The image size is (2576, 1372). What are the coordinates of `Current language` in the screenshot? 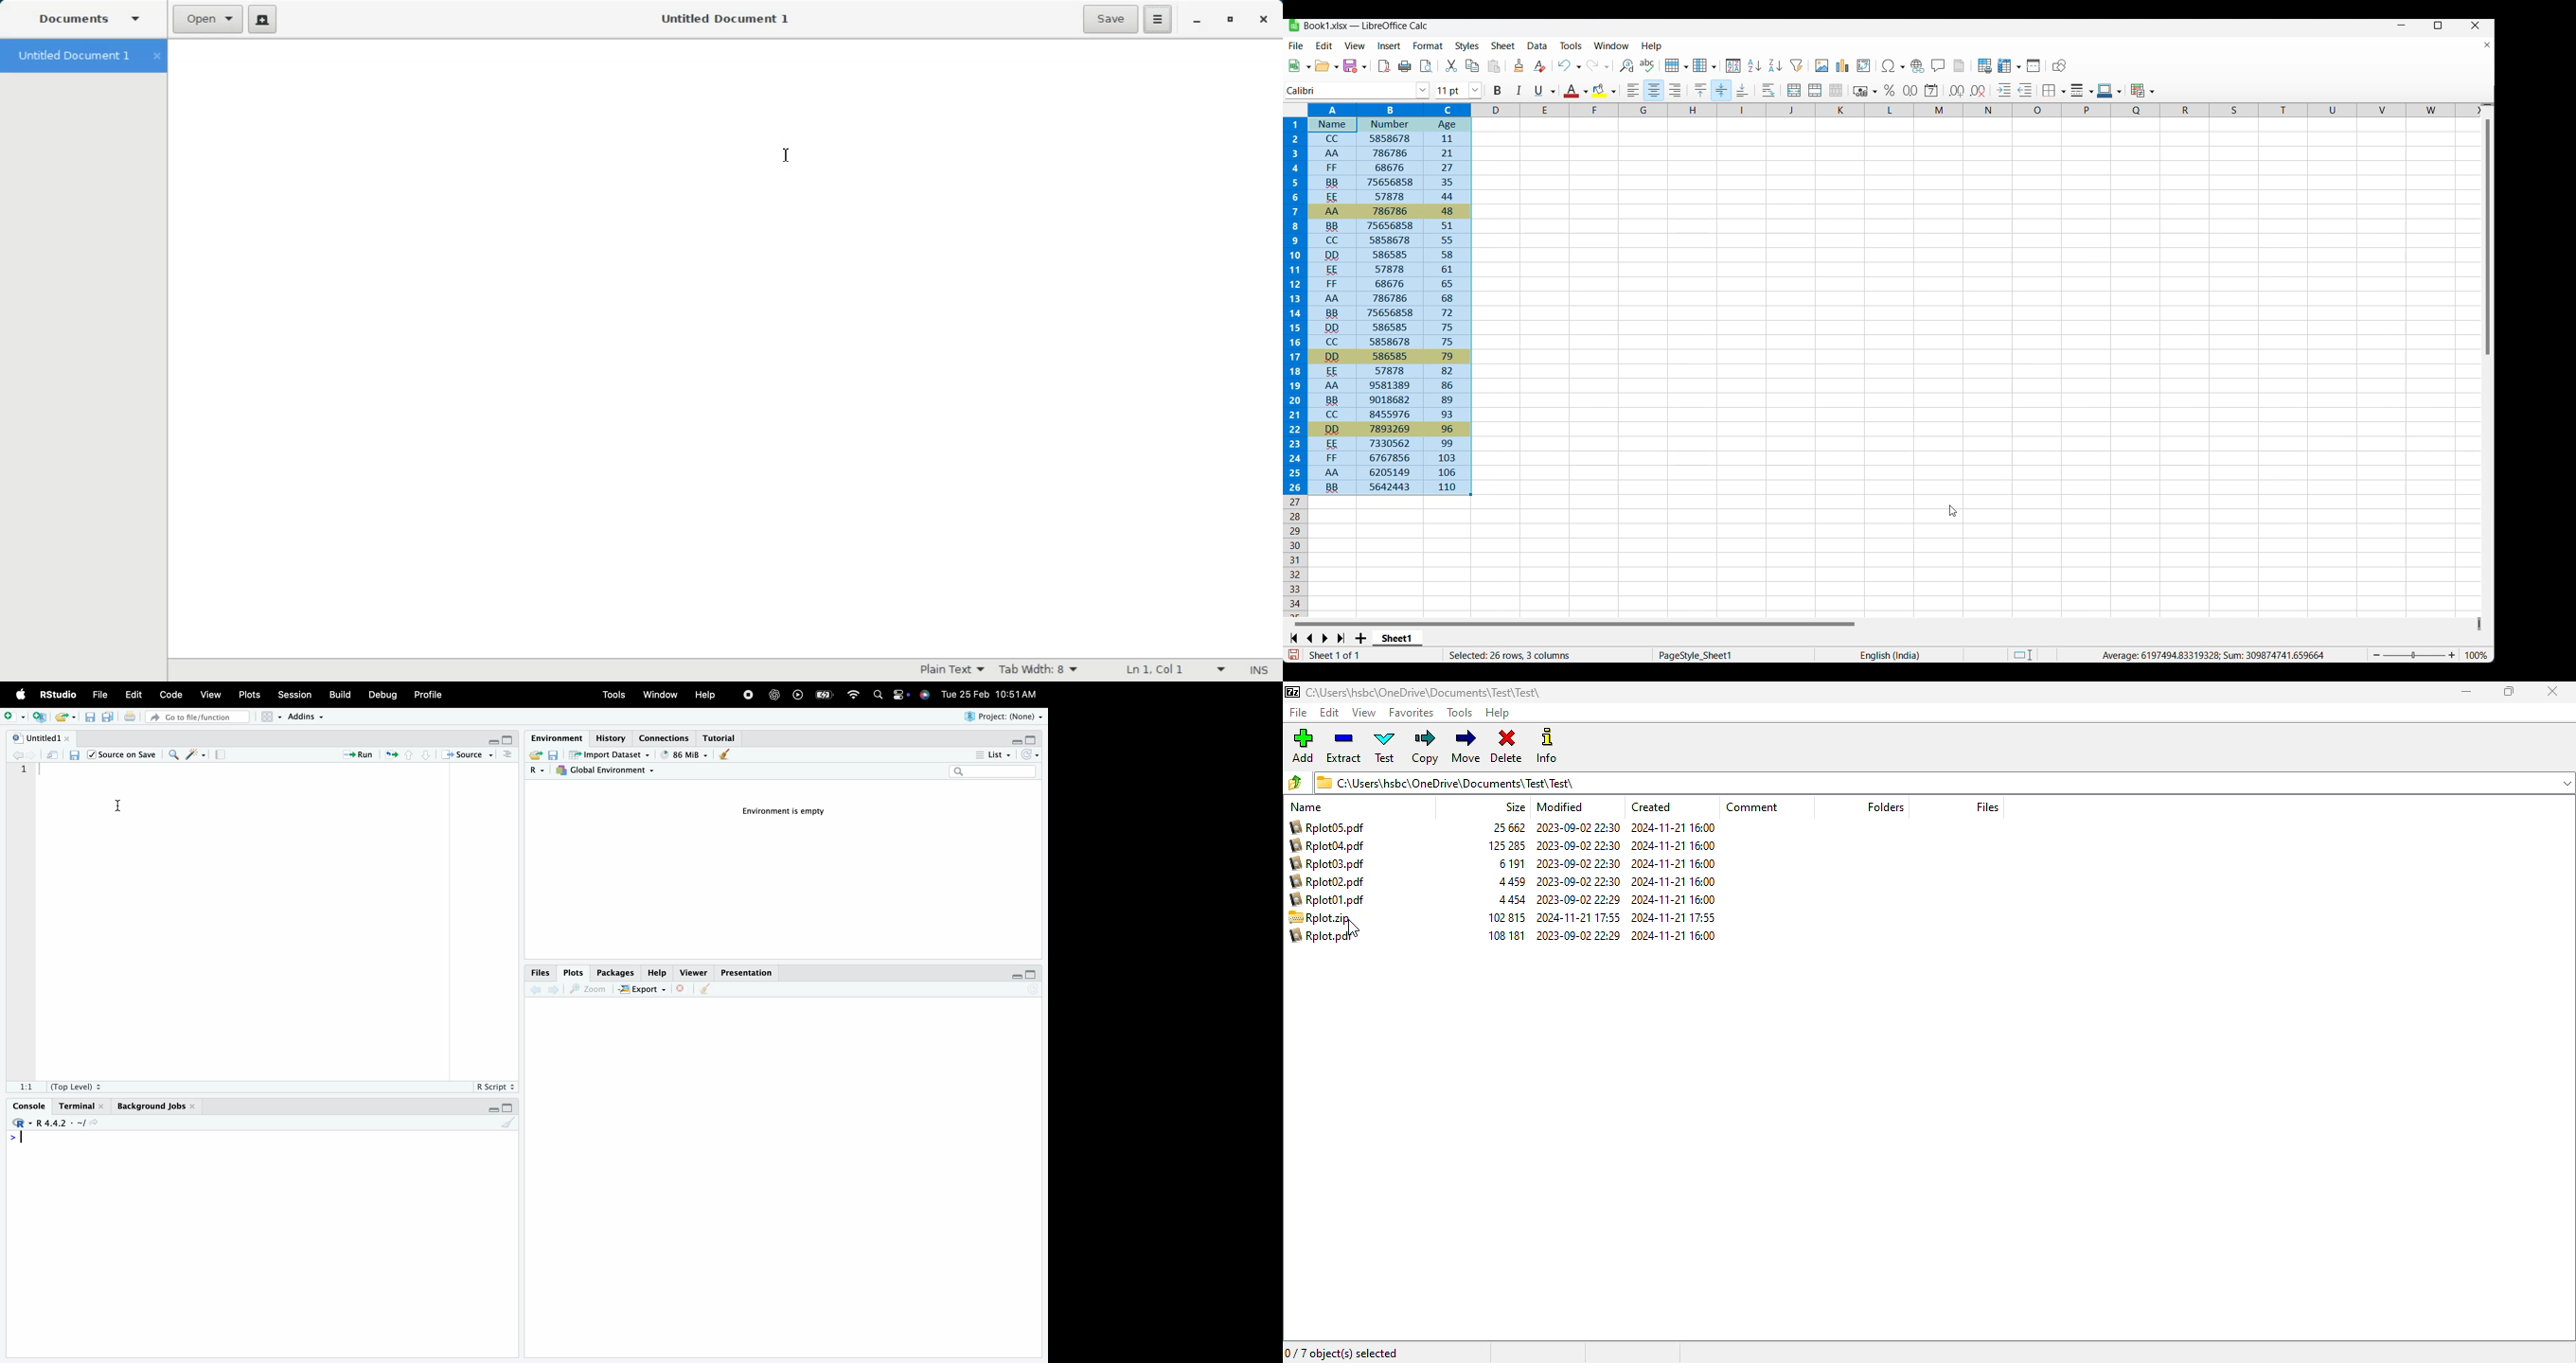 It's located at (1889, 654).